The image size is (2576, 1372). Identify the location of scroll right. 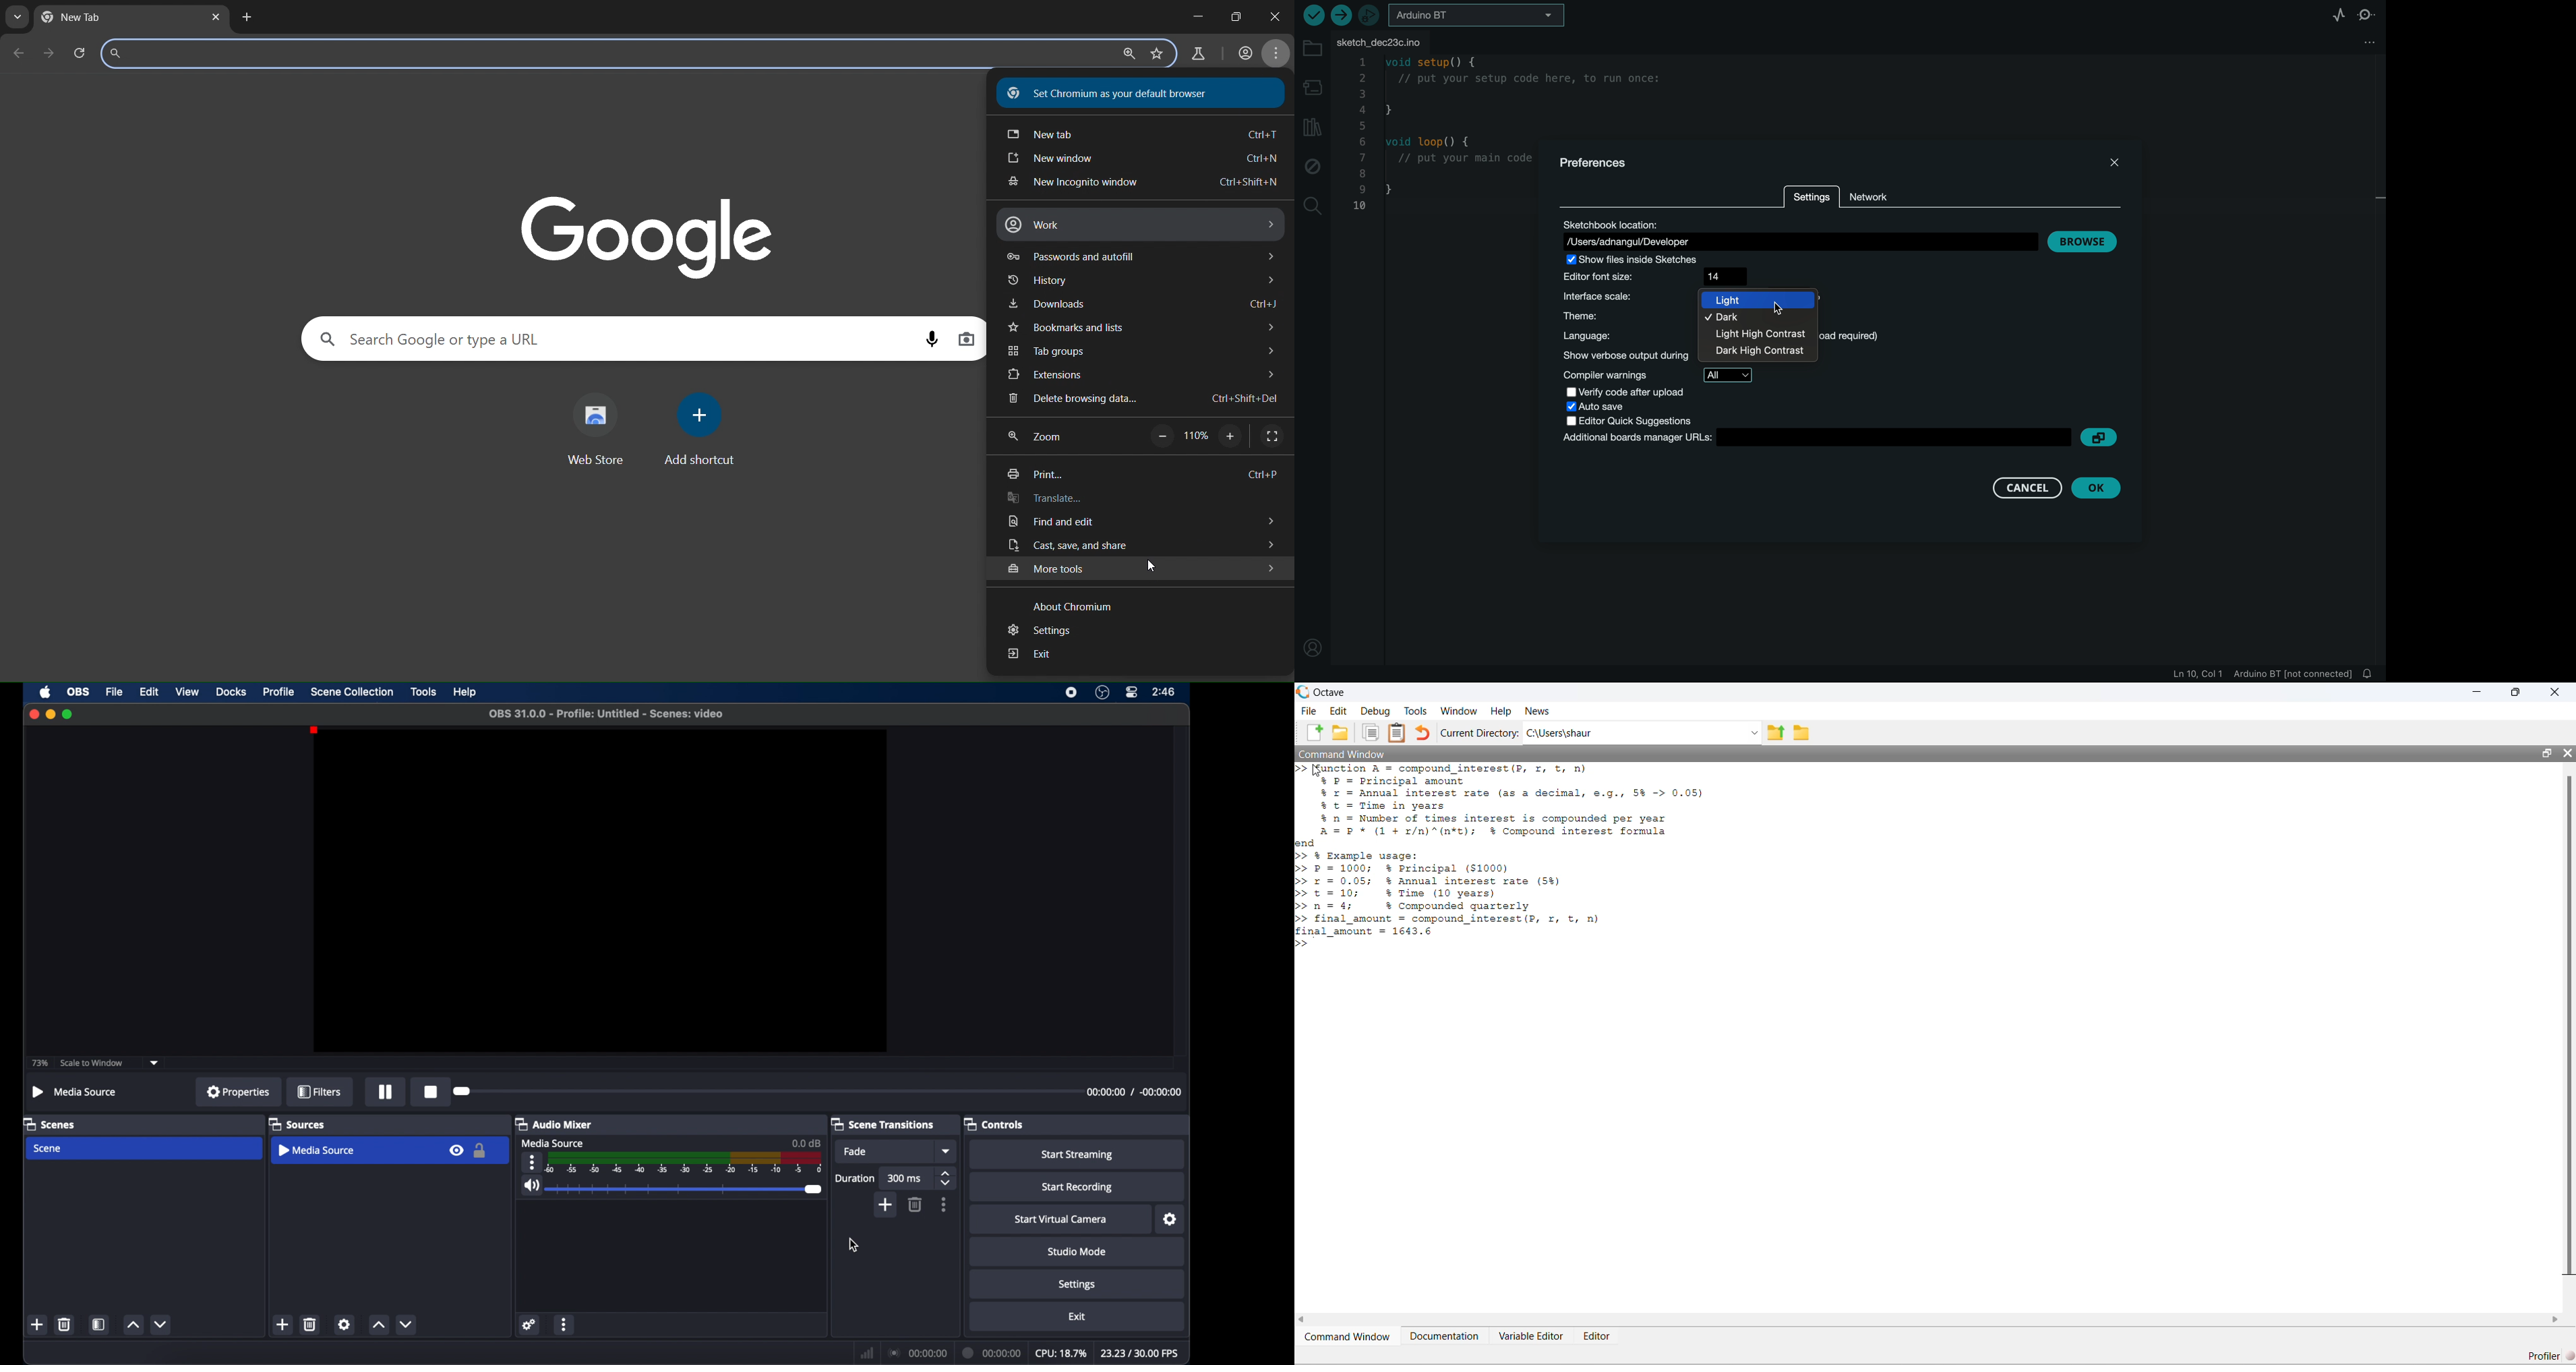
(2556, 1320).